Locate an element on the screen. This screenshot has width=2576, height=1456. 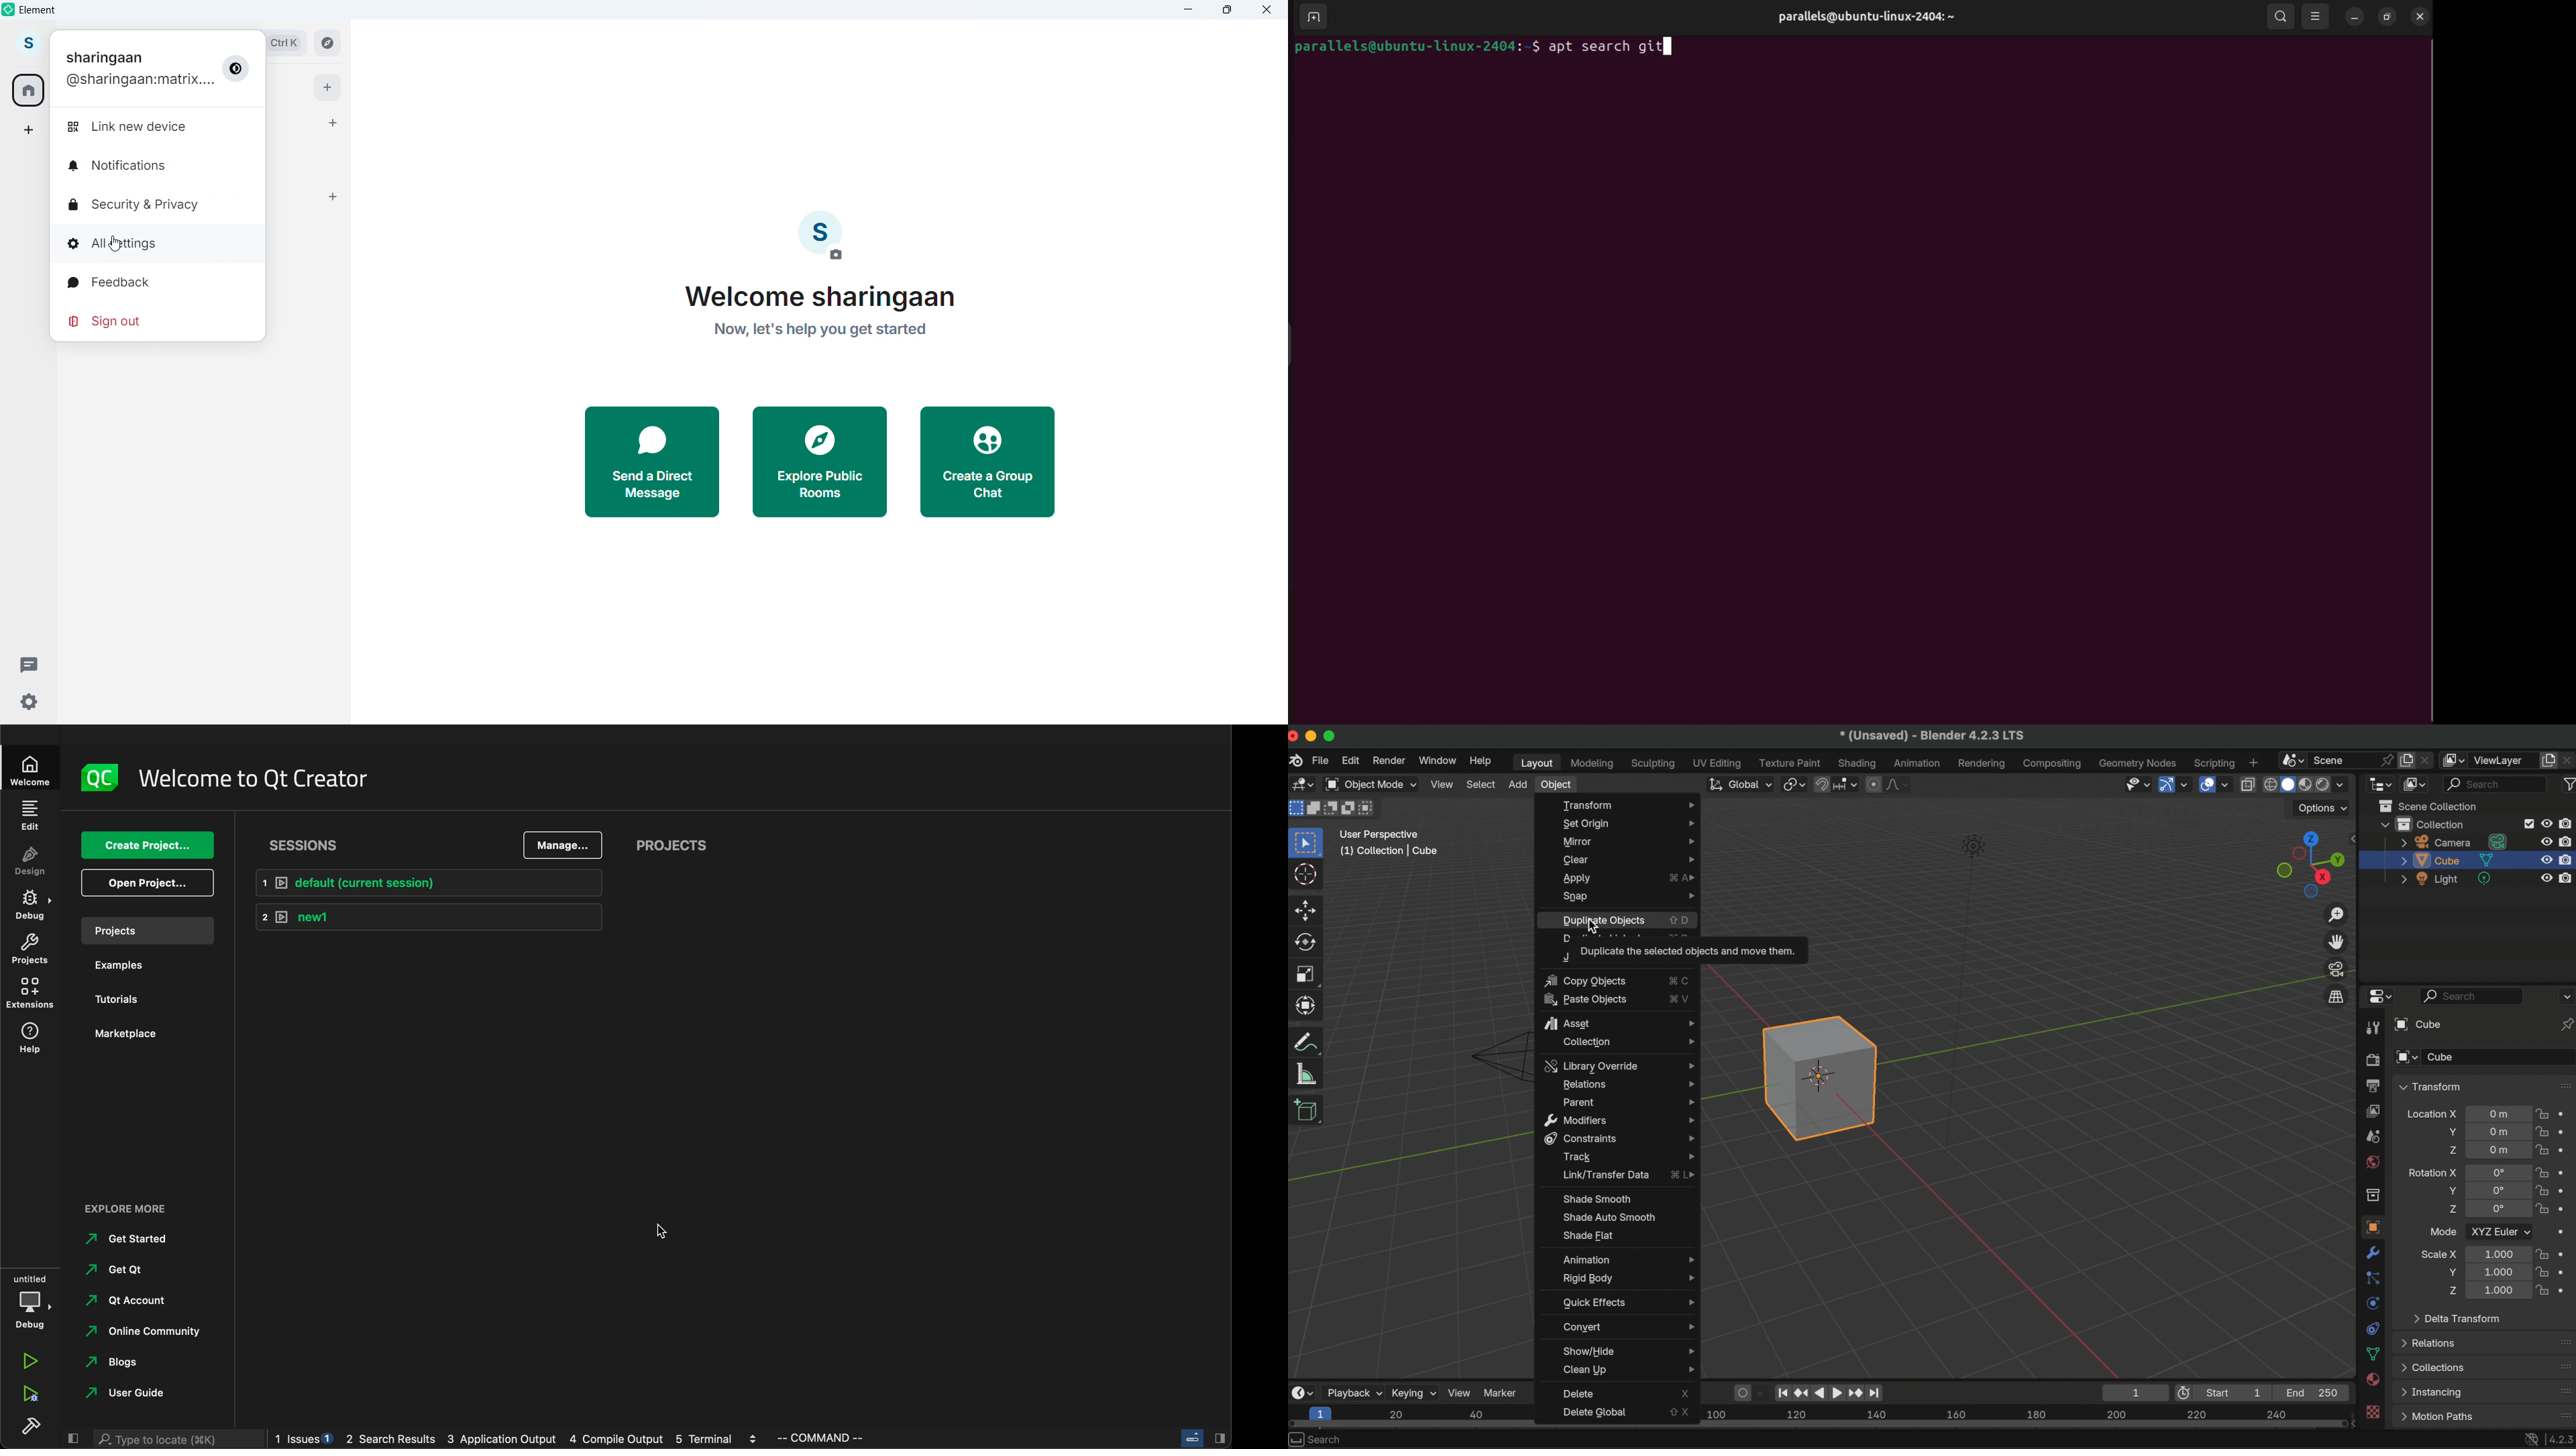
Send a direct message  is located at coordinates (652, 462).